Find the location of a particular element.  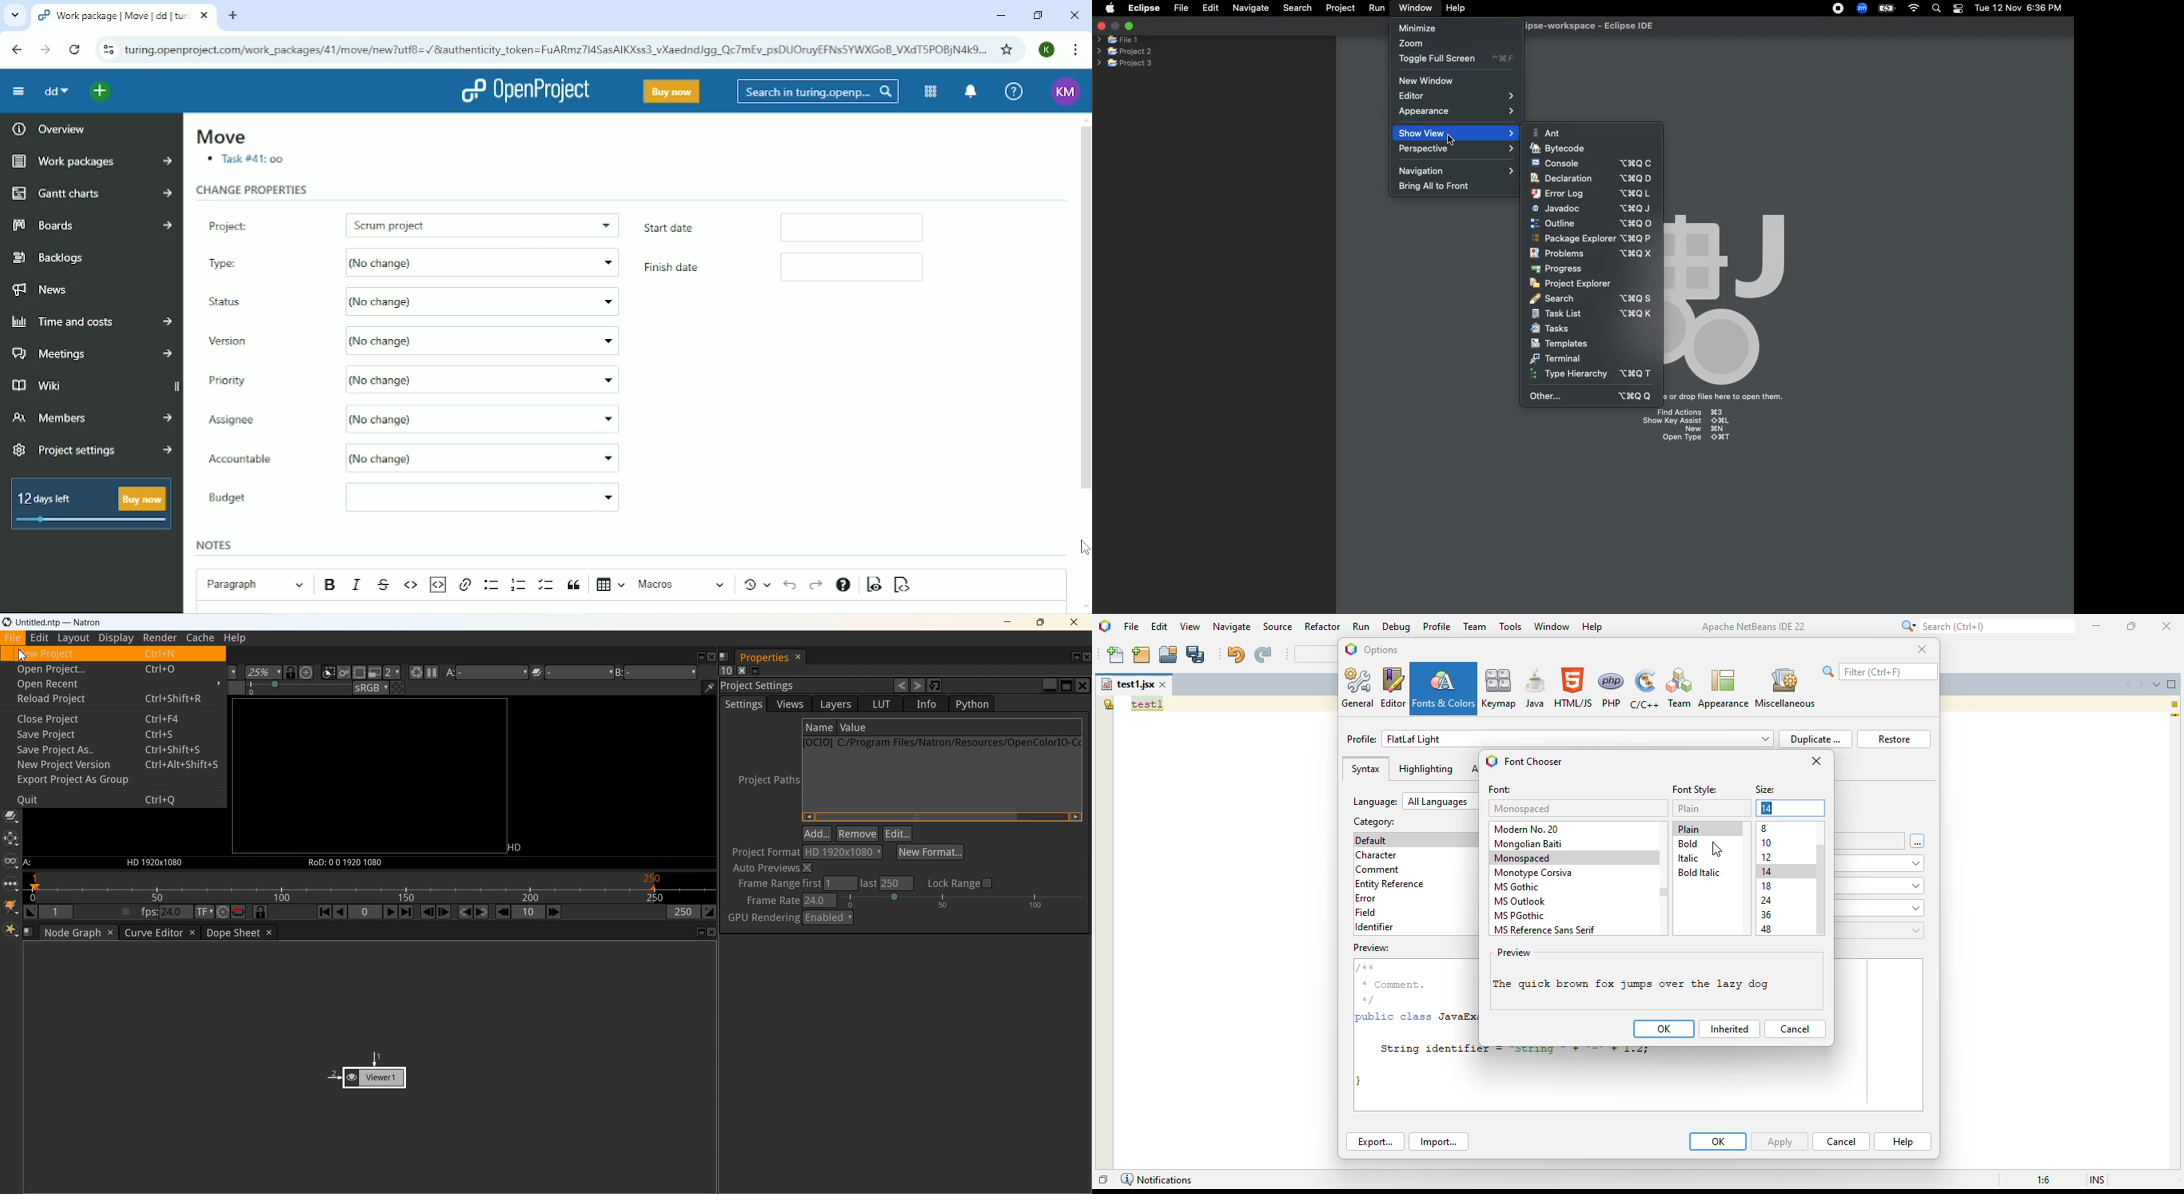

preview:  is located at coordinates (1373, 947).